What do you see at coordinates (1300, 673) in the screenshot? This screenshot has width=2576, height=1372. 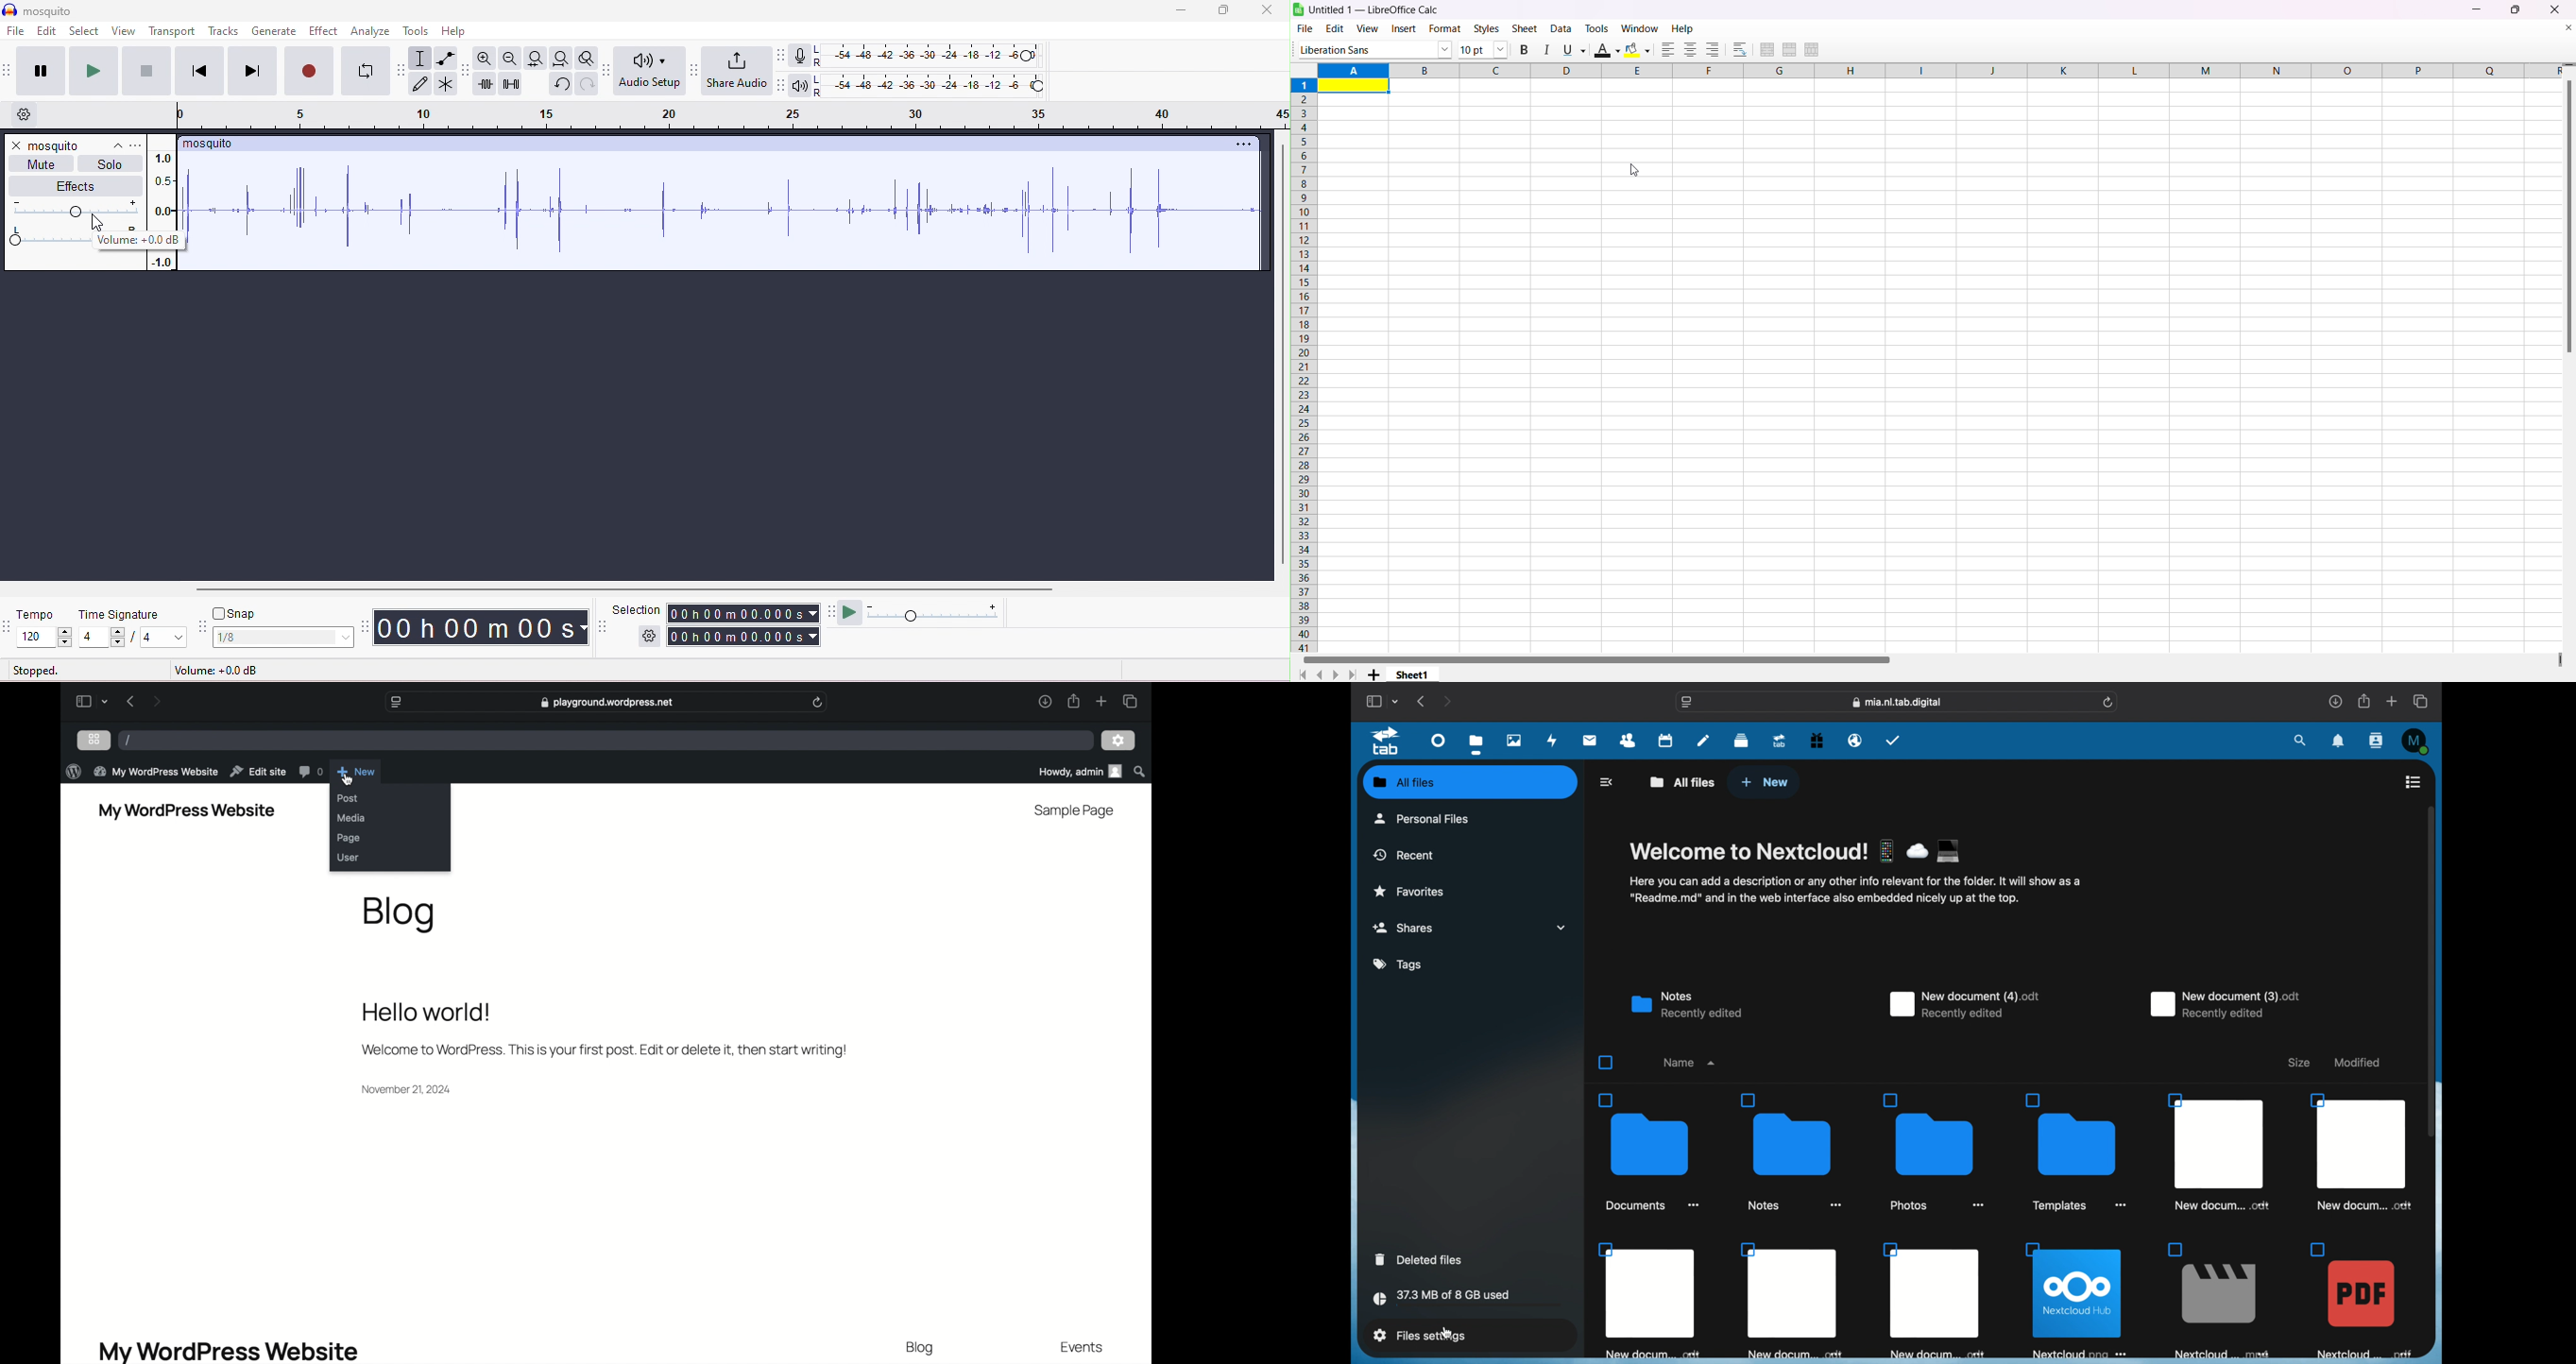 I see `first` at bounding box center [1300, 673].